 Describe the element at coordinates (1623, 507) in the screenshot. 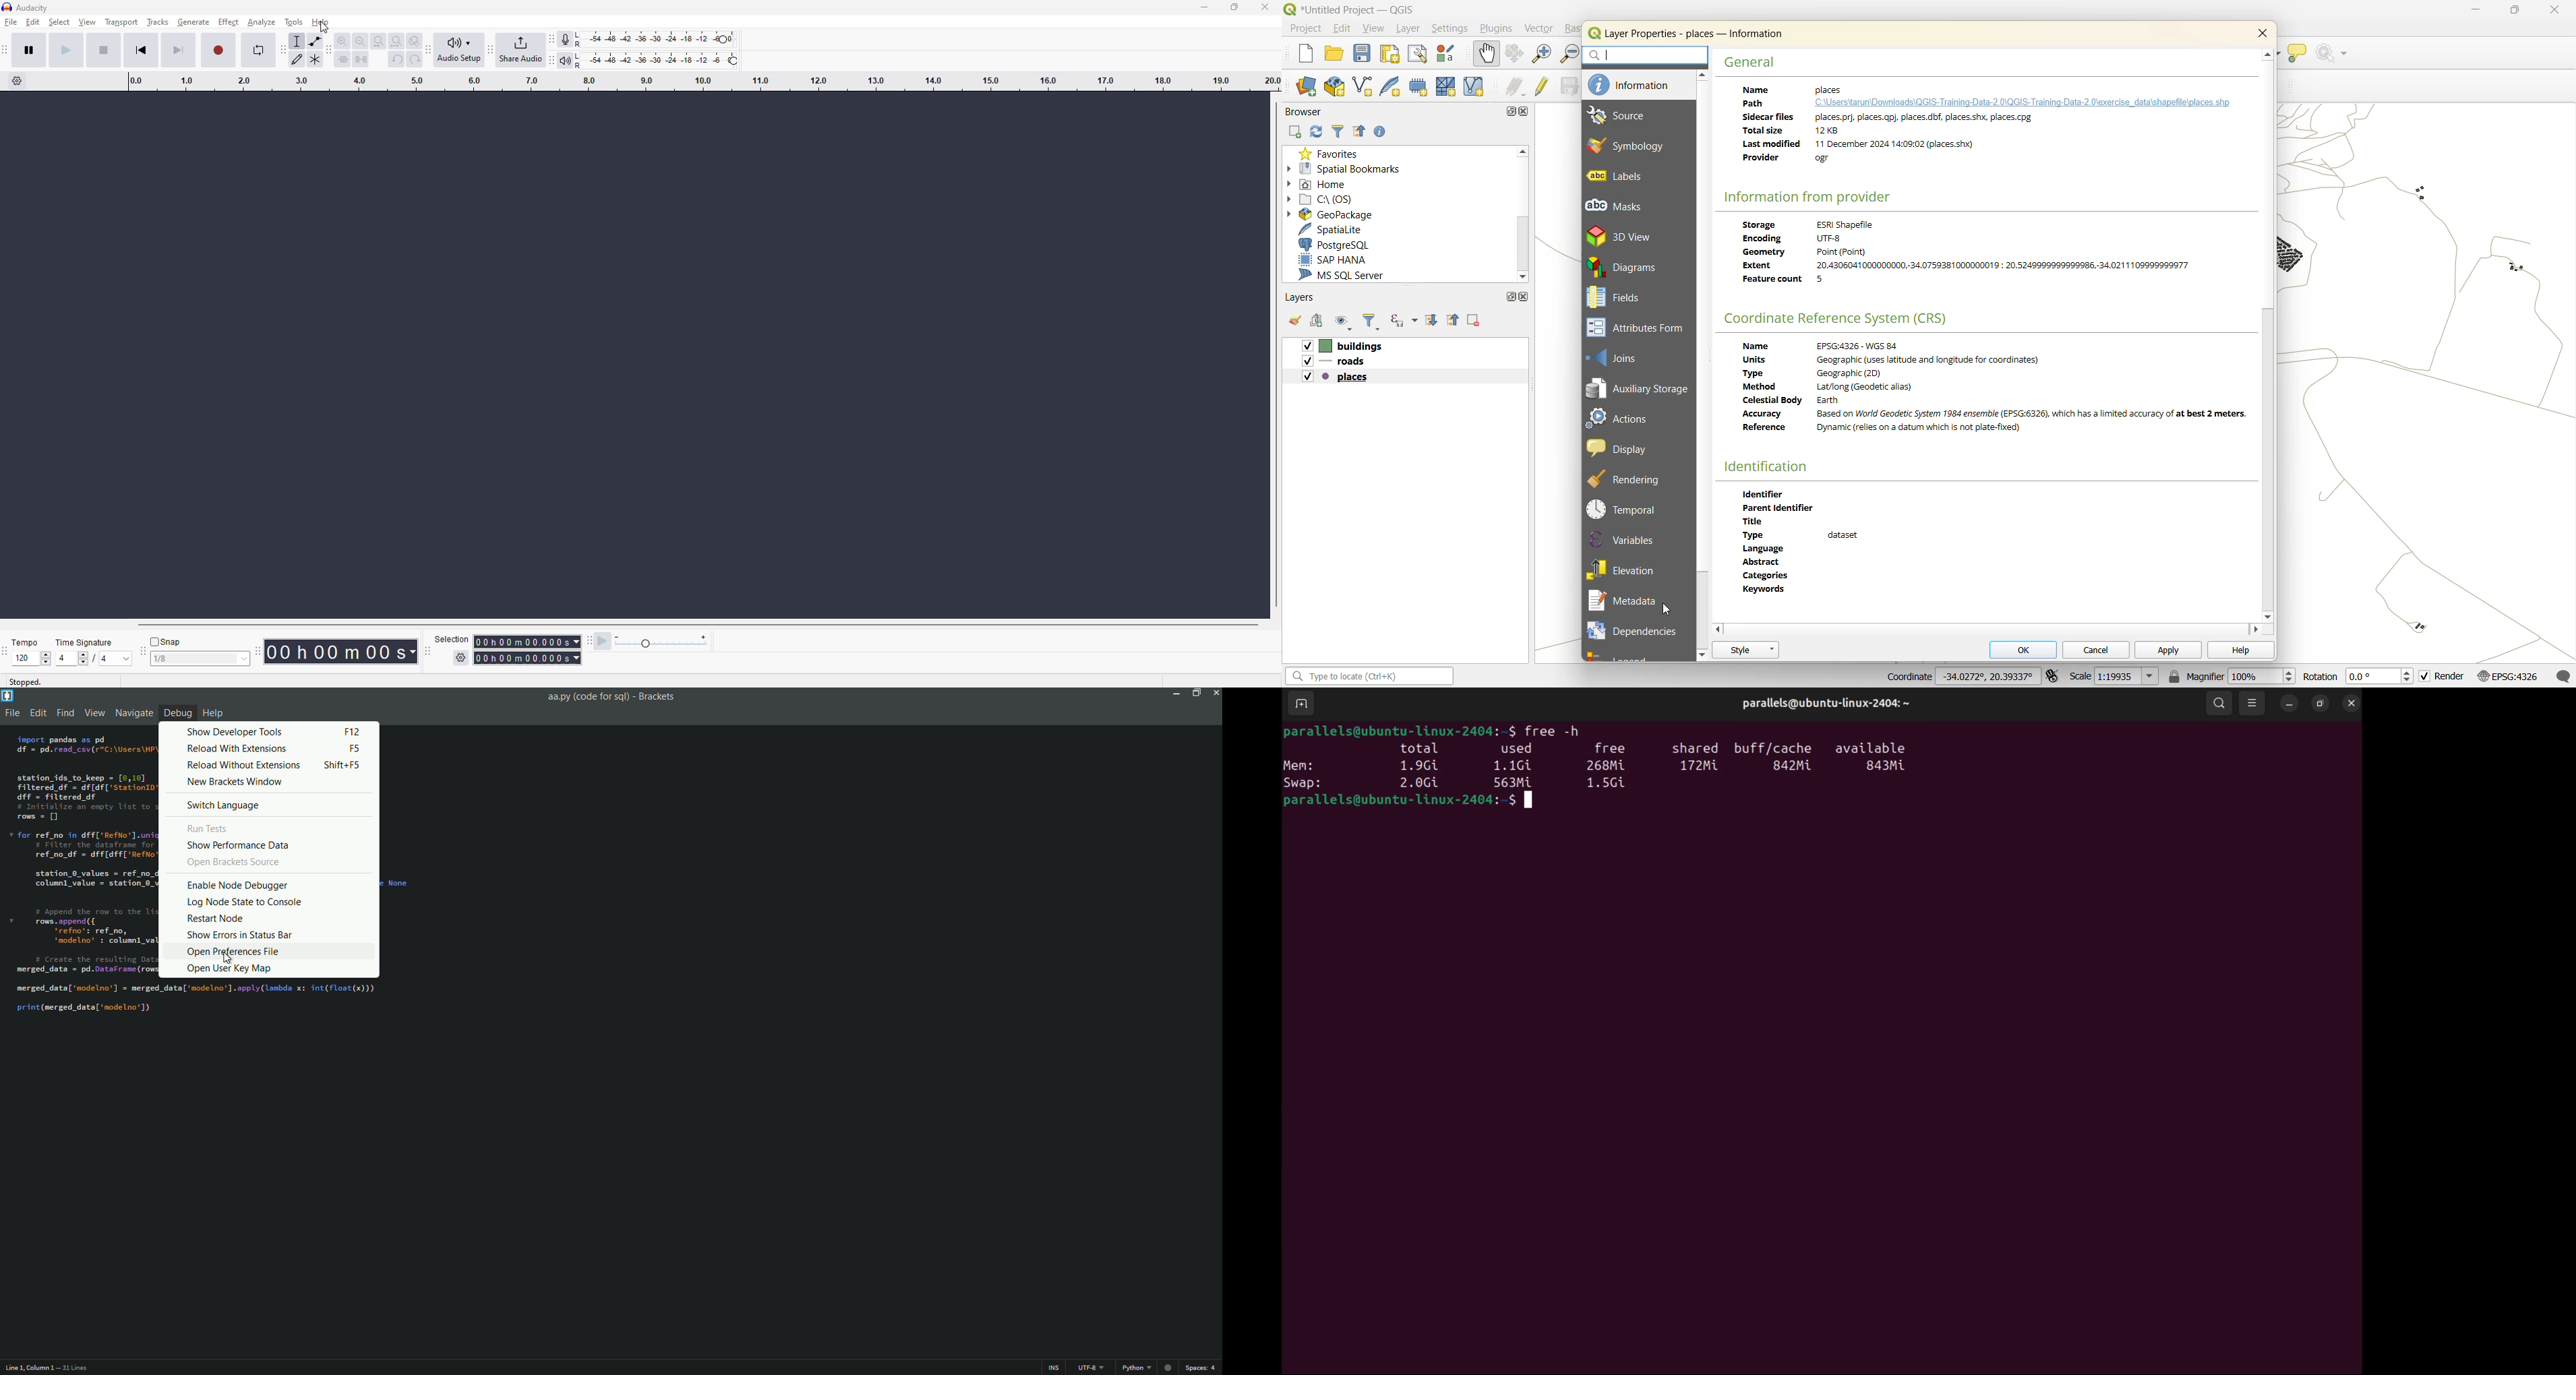

I see `temporal` at that location.